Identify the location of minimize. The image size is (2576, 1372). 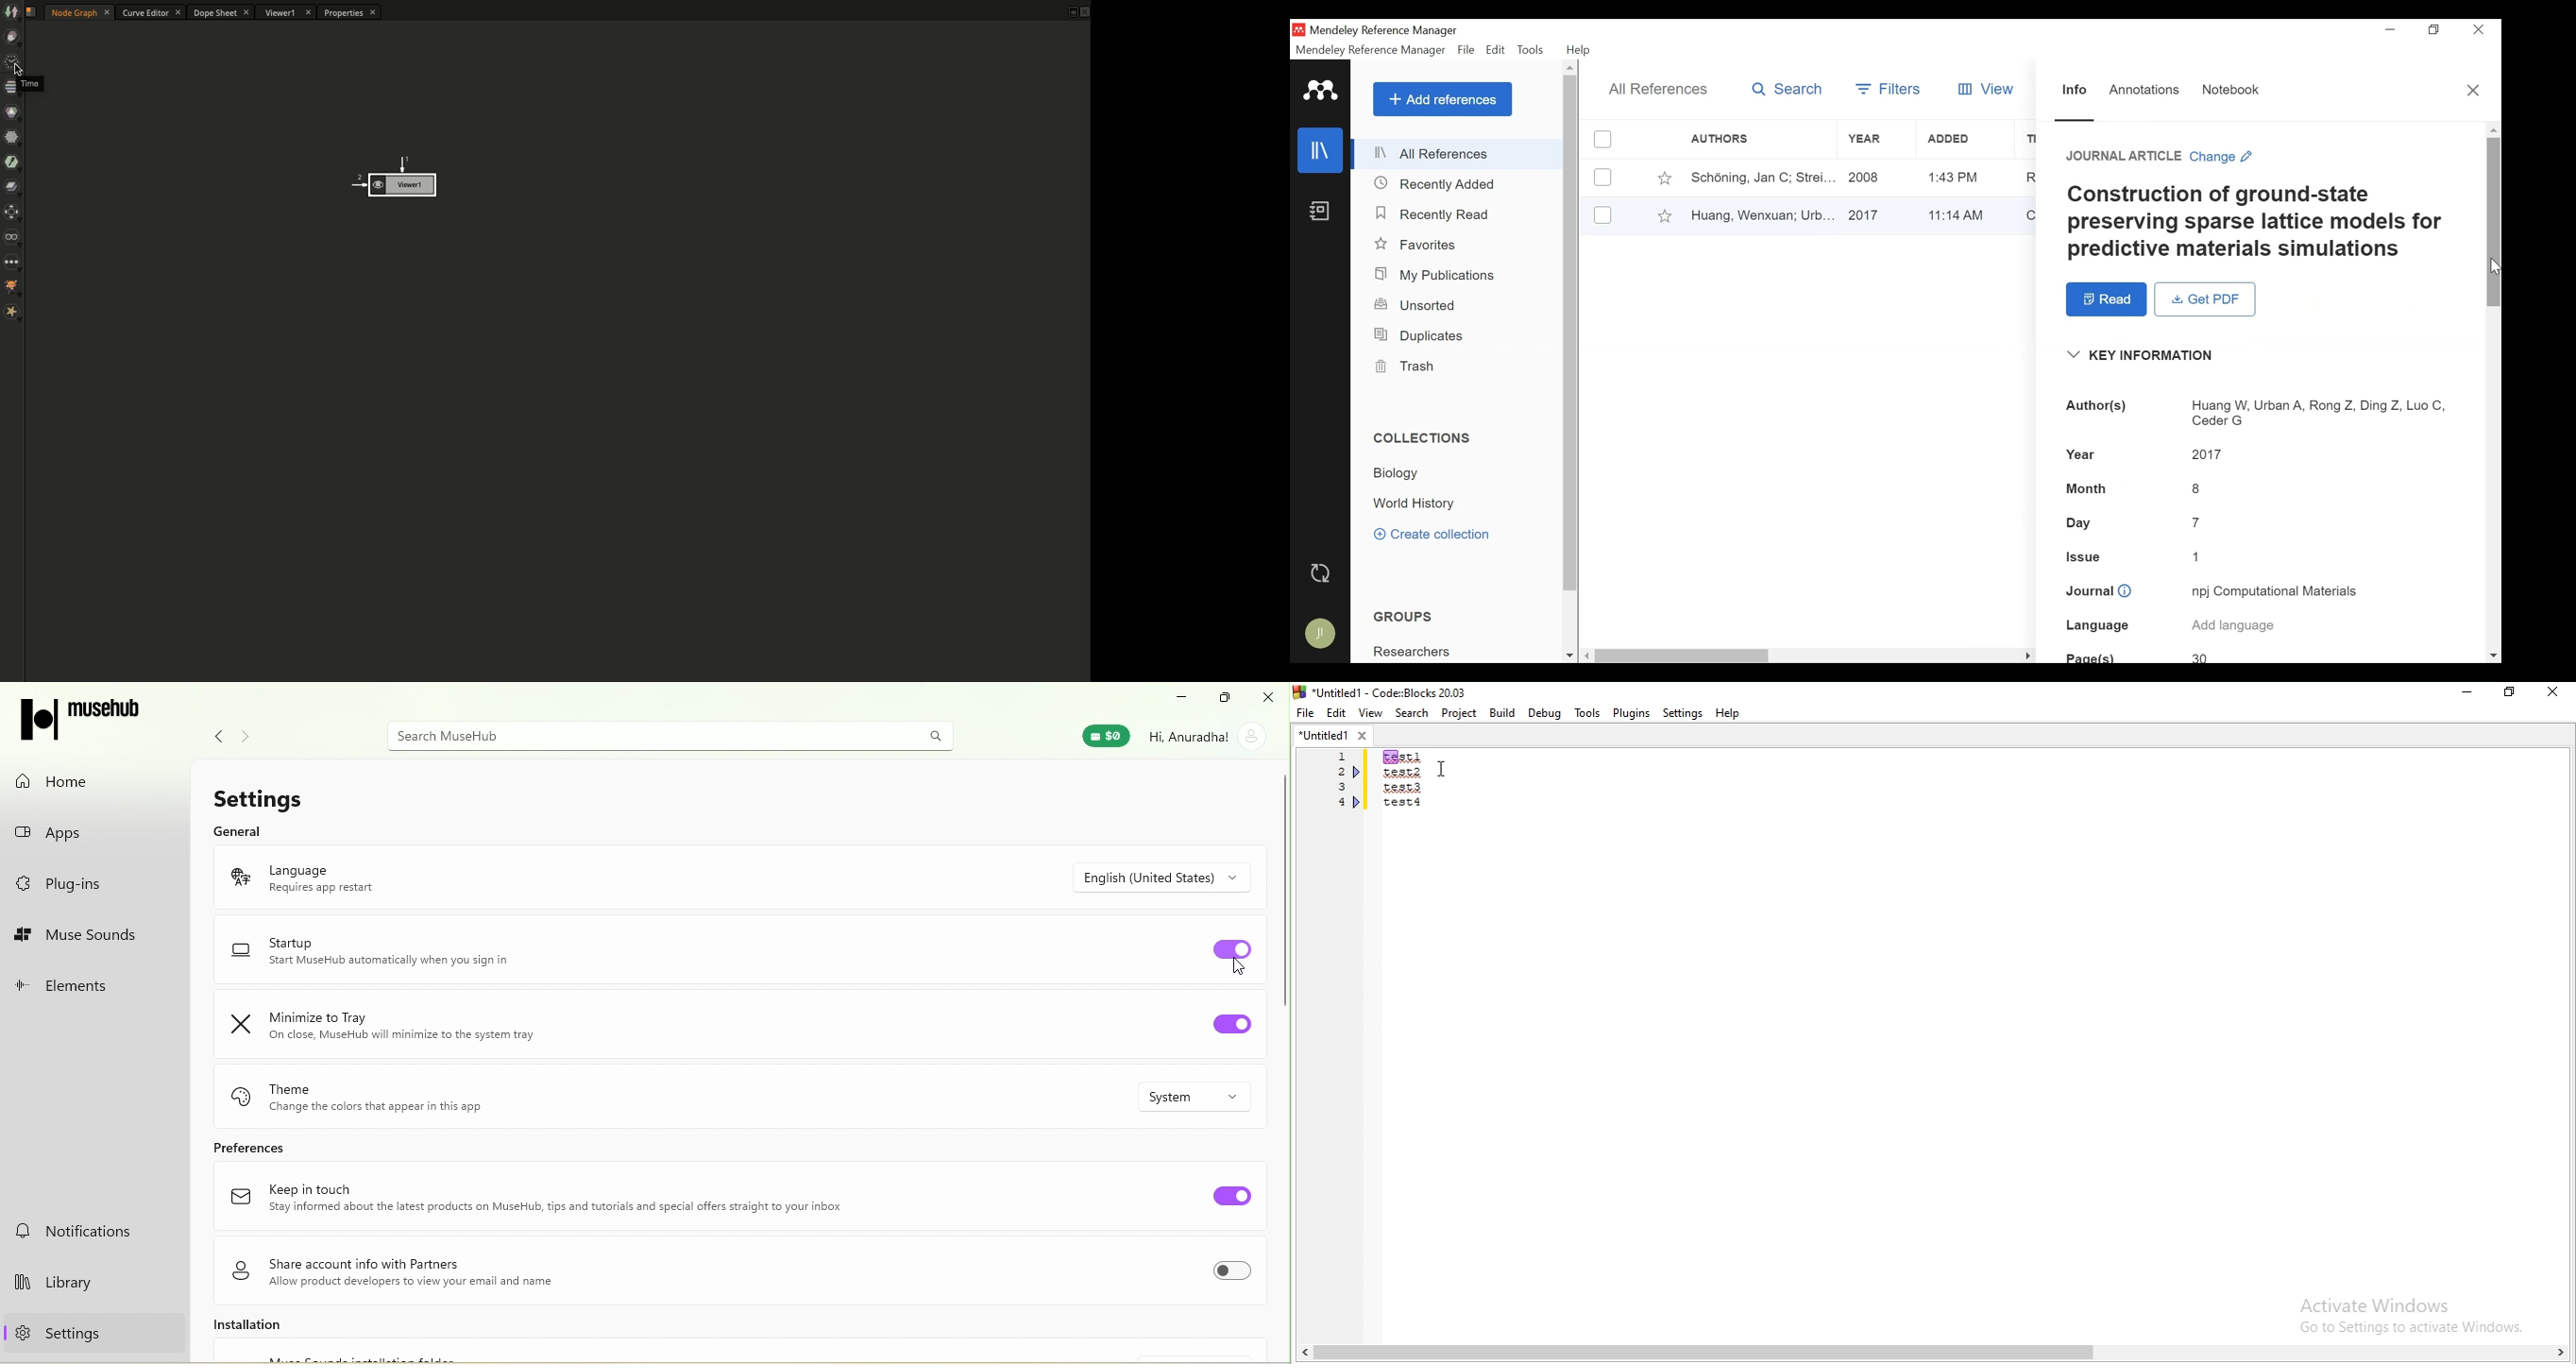
(2465, 693).